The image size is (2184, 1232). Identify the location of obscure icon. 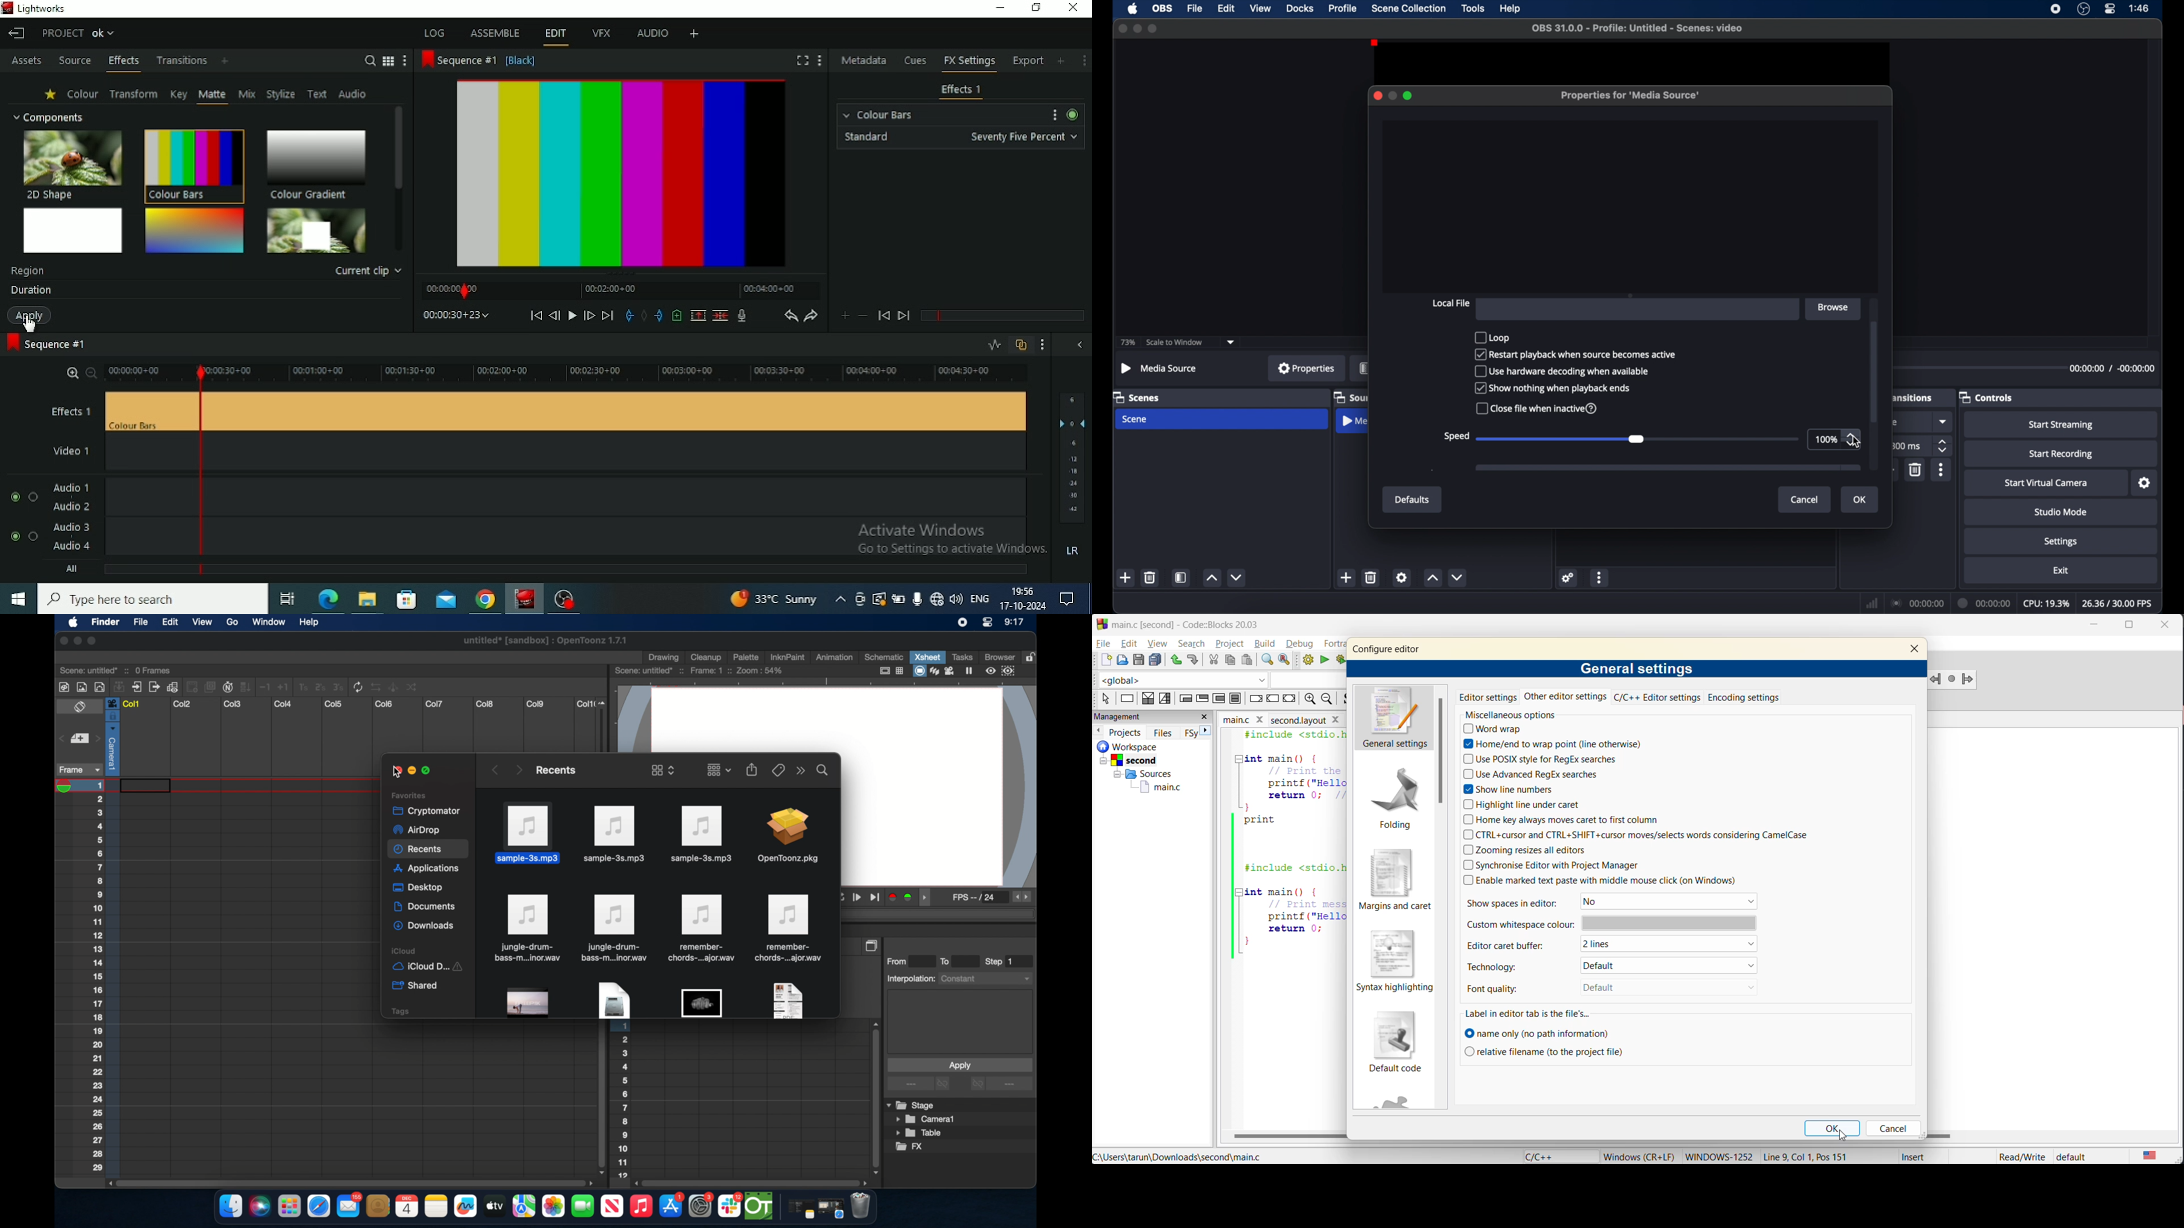
(1668, 468).